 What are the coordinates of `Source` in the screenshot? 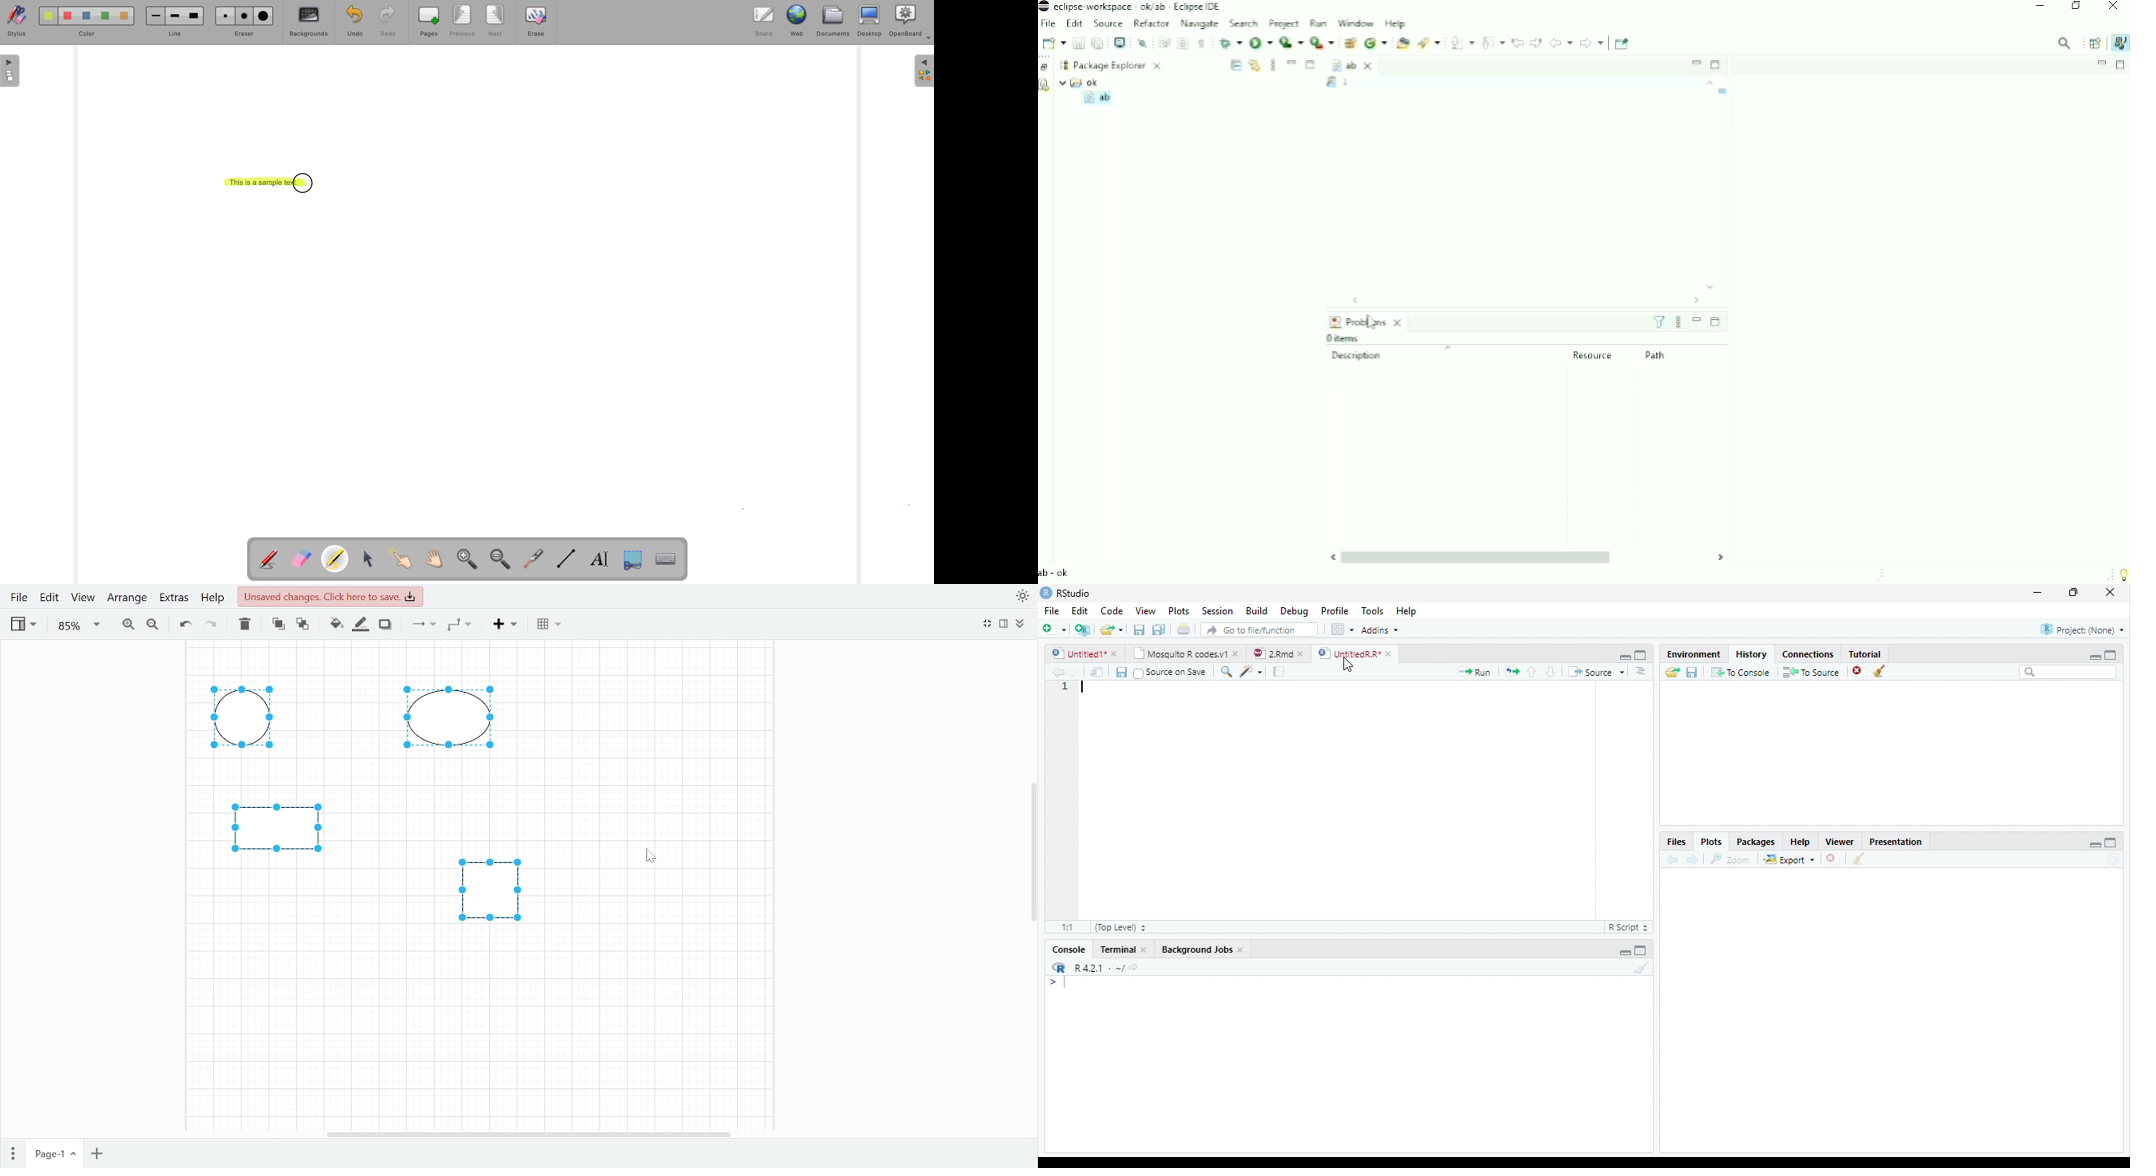 It's located at (1596, 672).